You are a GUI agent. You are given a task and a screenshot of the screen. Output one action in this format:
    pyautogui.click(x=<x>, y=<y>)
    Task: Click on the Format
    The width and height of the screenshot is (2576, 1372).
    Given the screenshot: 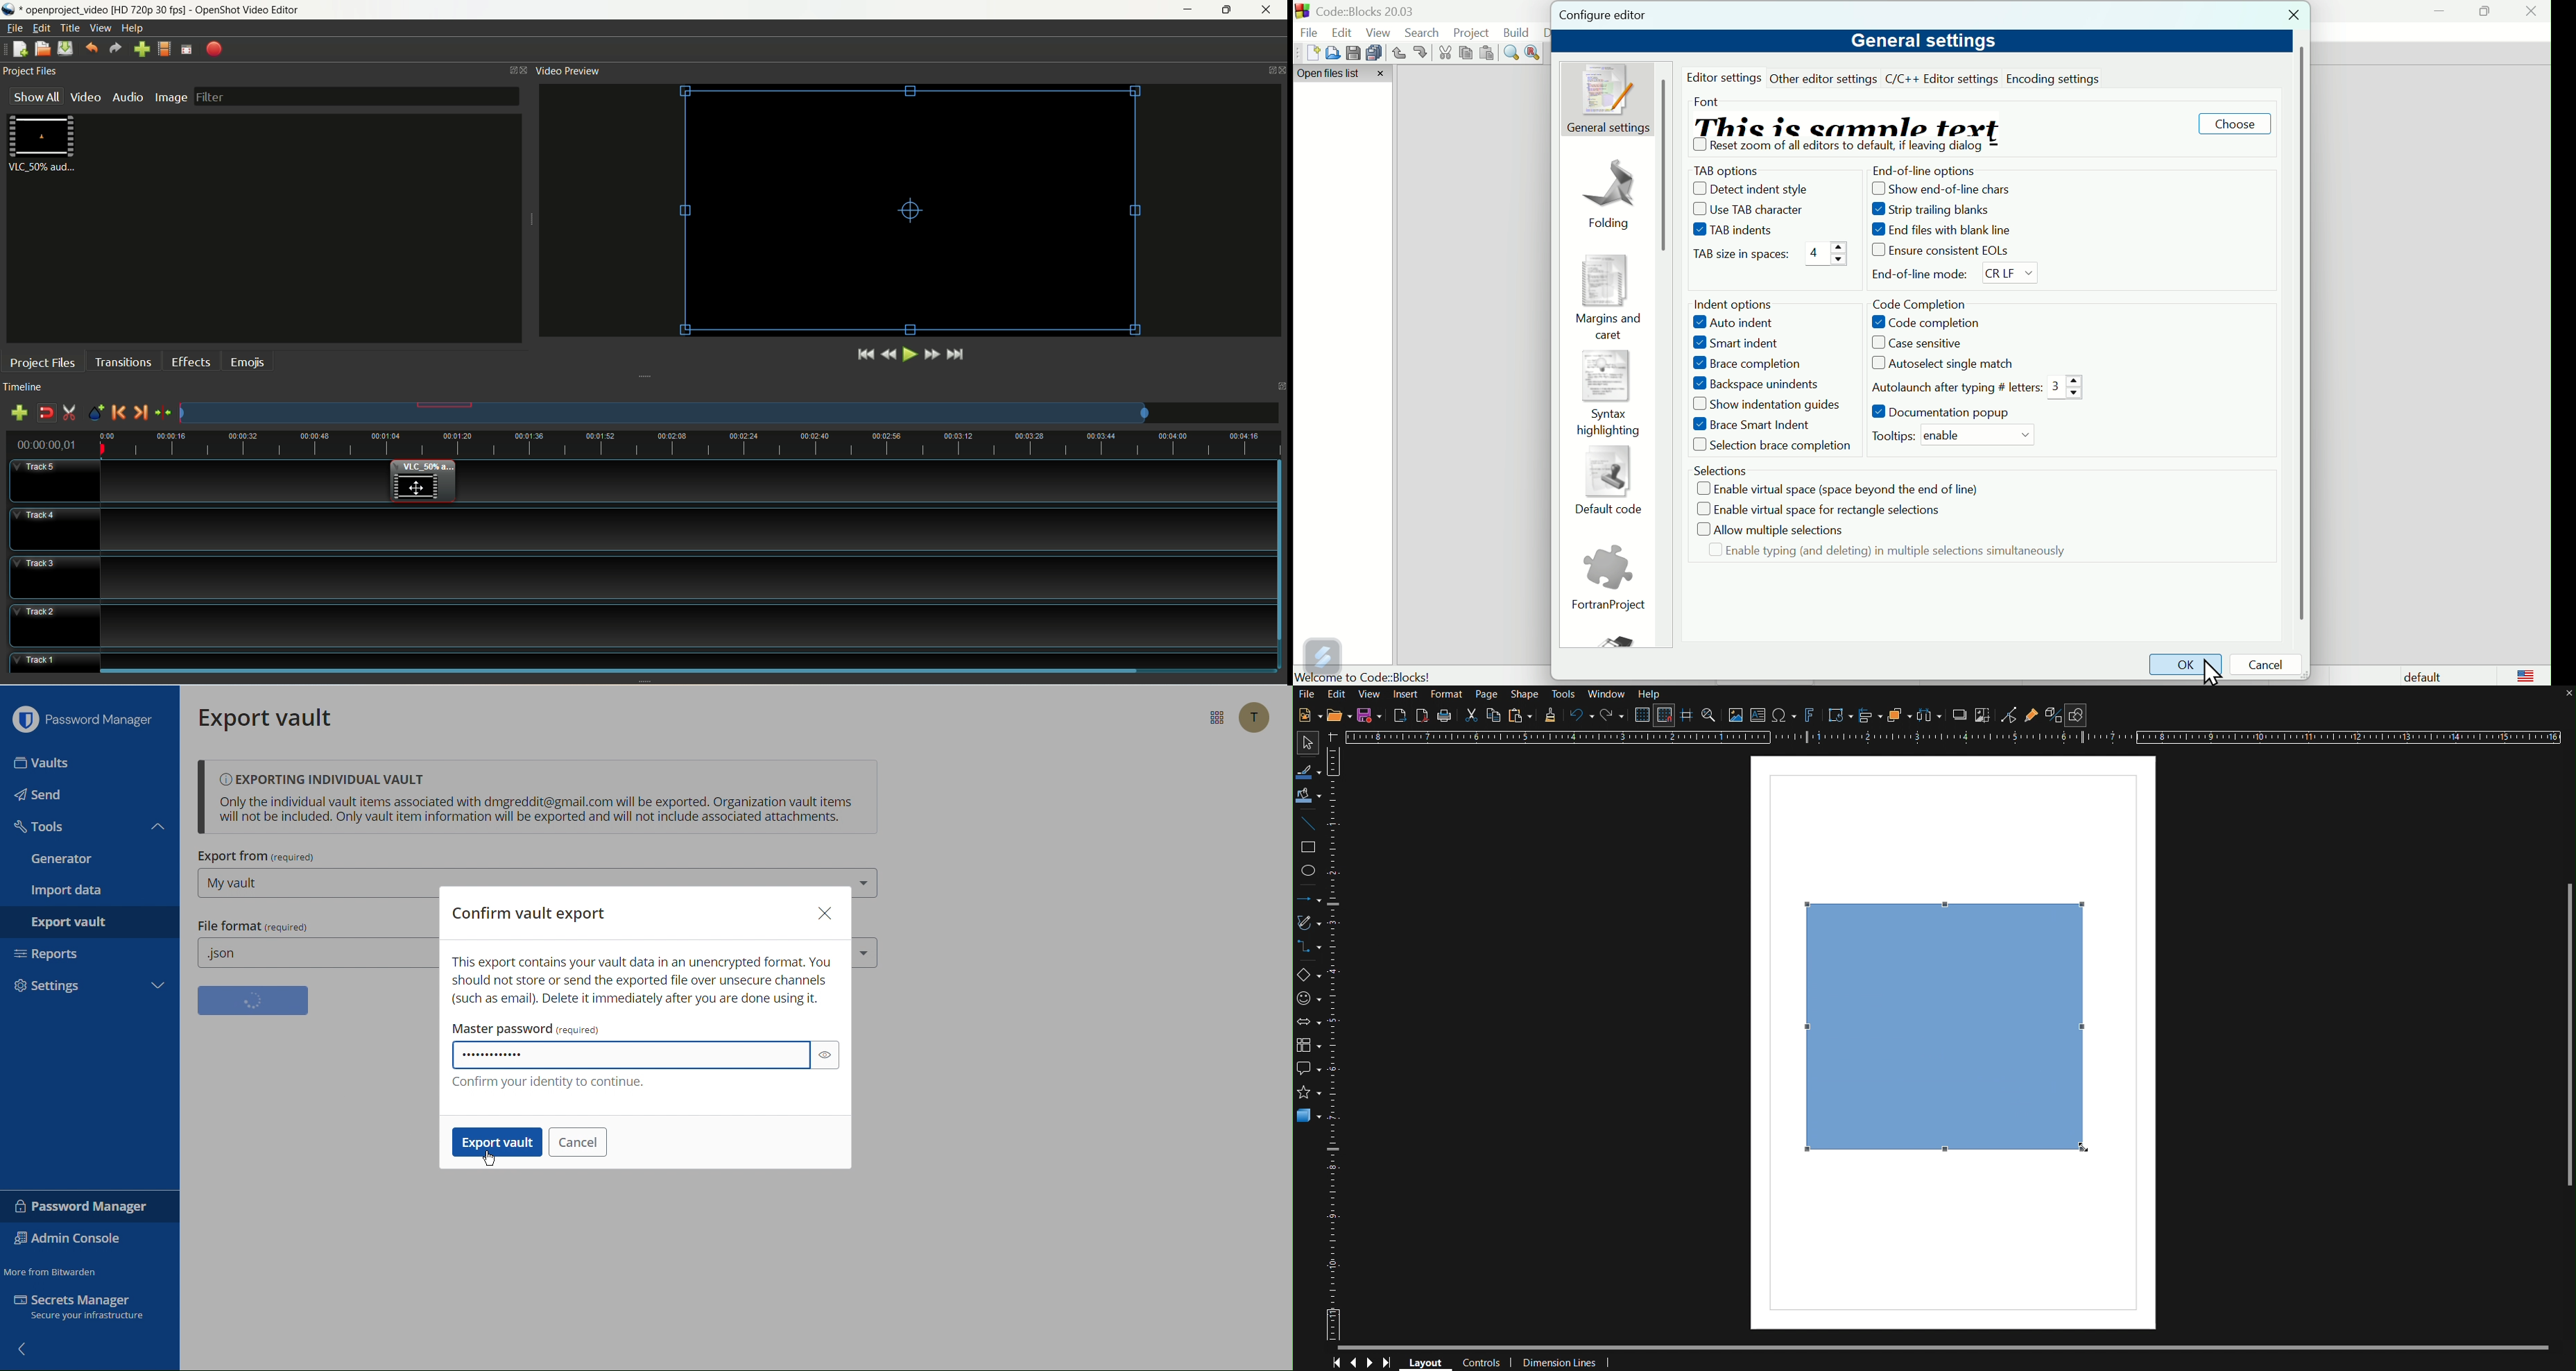 What is the action you would take?
    pyautogui.click(x=1445, y=695)
    